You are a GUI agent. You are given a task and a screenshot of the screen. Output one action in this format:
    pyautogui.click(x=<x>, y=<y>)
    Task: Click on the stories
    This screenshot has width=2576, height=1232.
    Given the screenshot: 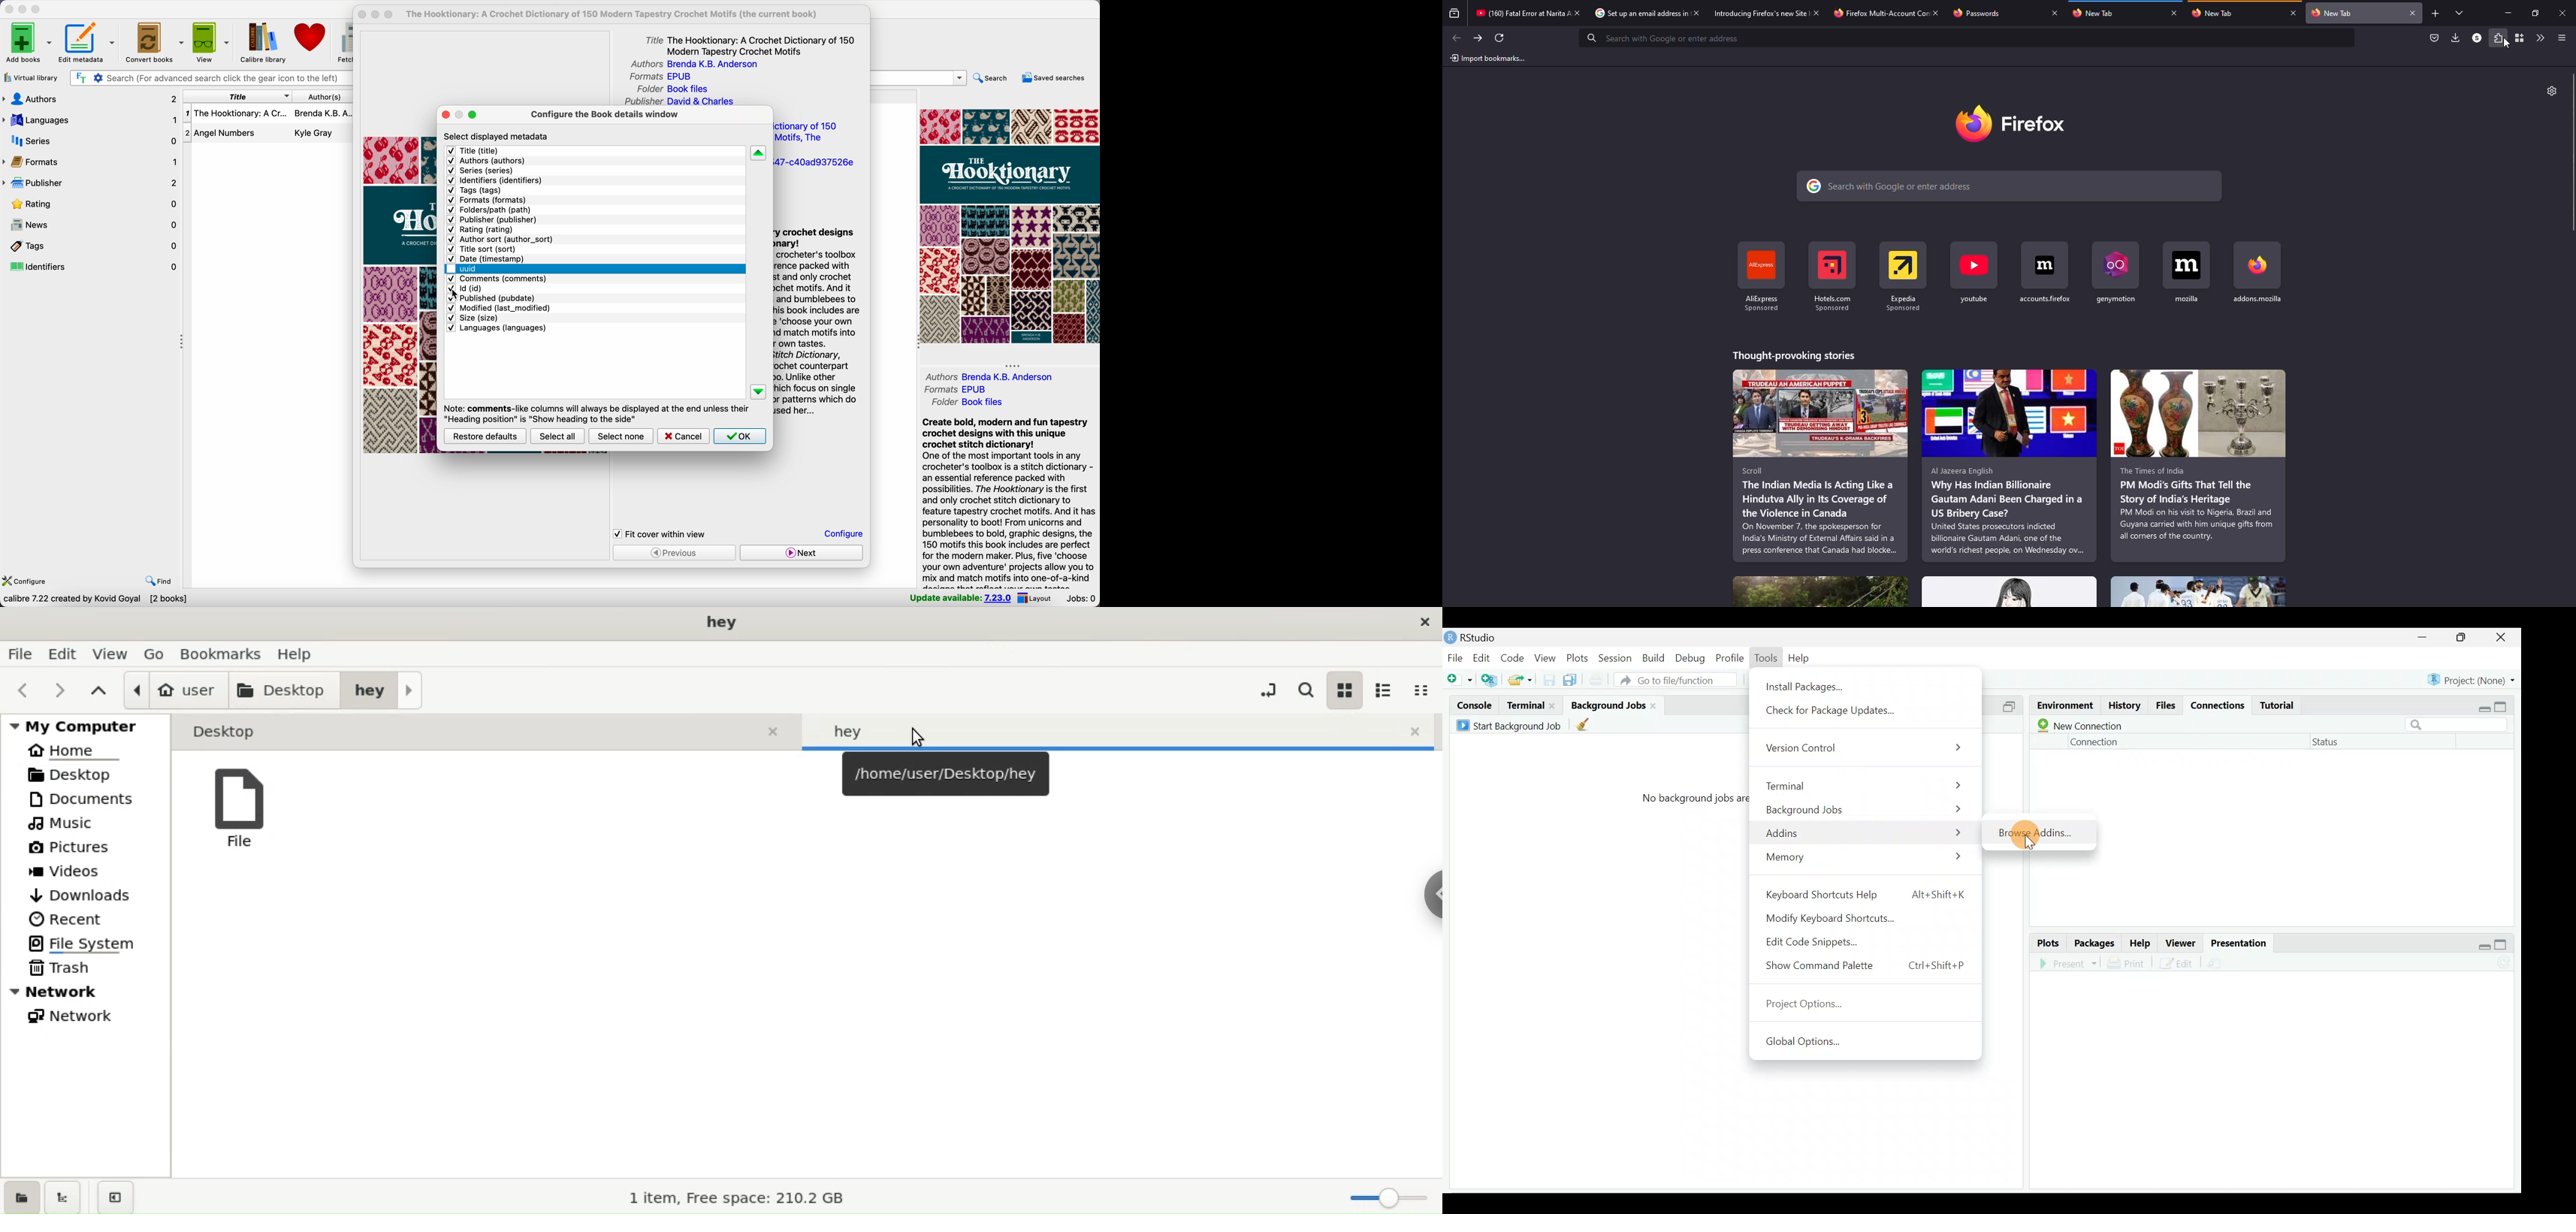 What is the action you would take?
    pyautogui.click(x=1820, y=591)
    